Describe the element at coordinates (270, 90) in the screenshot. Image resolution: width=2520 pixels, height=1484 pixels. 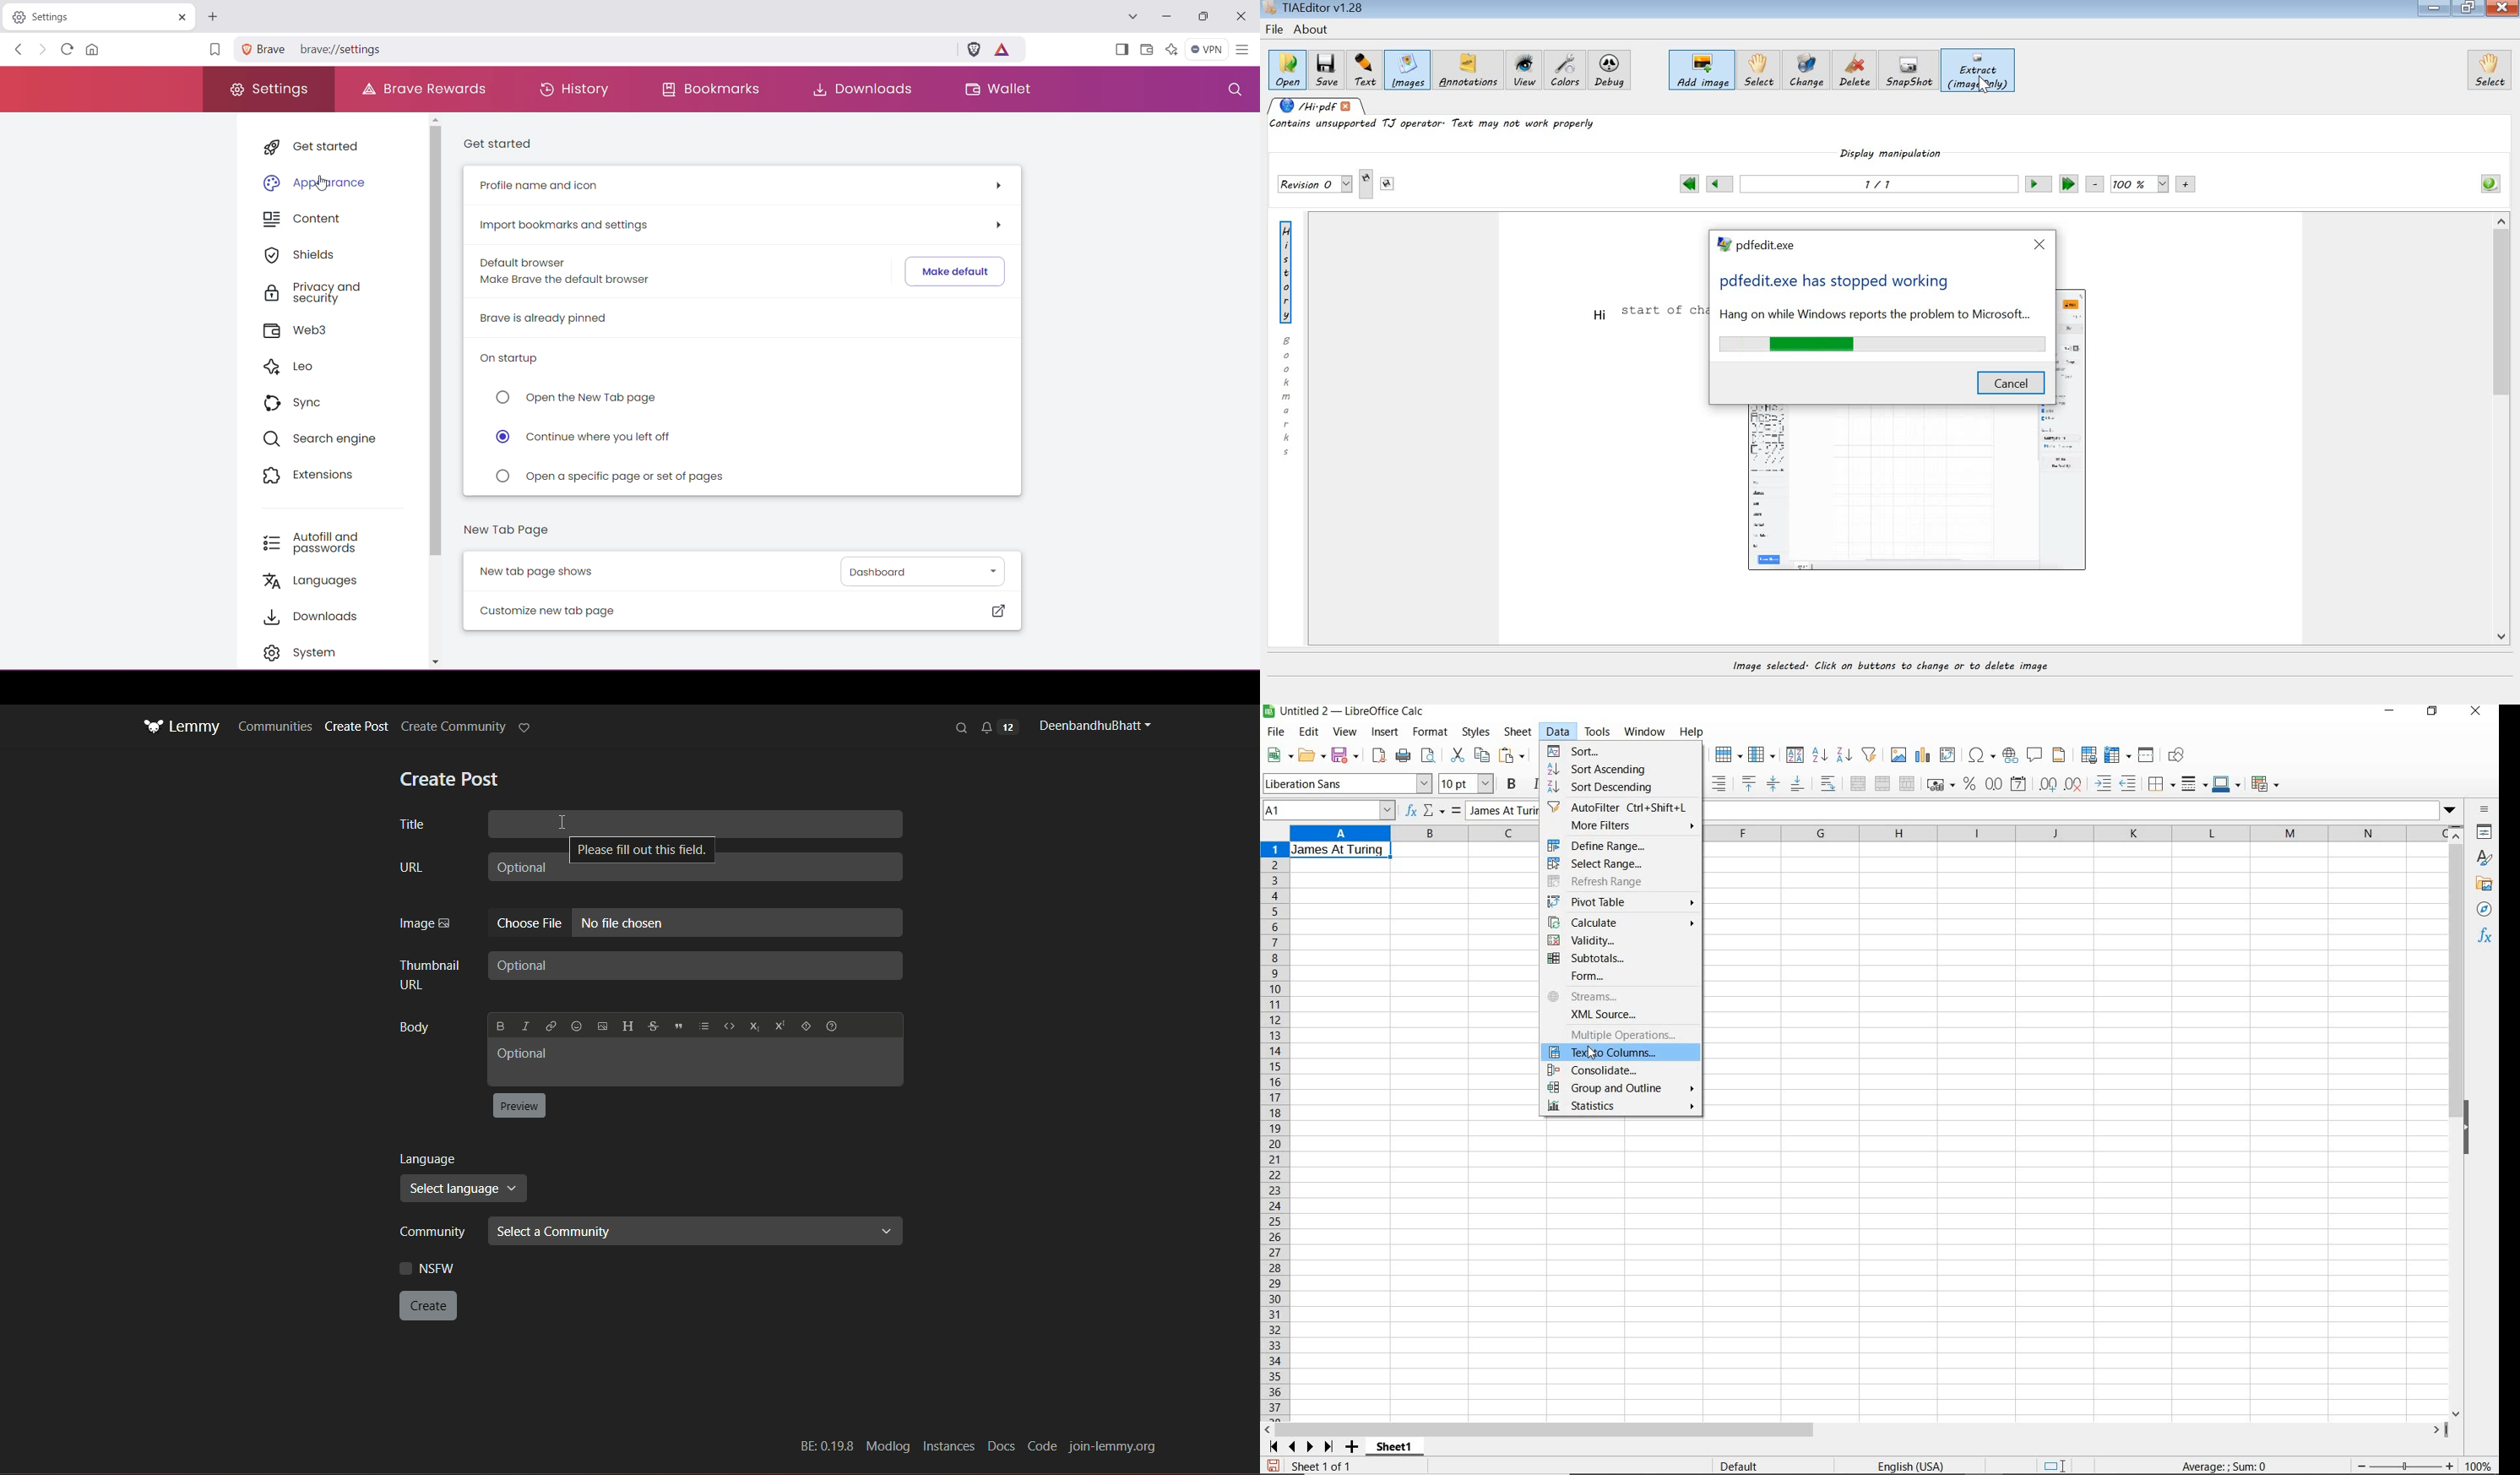
I see `Settings` at that location.